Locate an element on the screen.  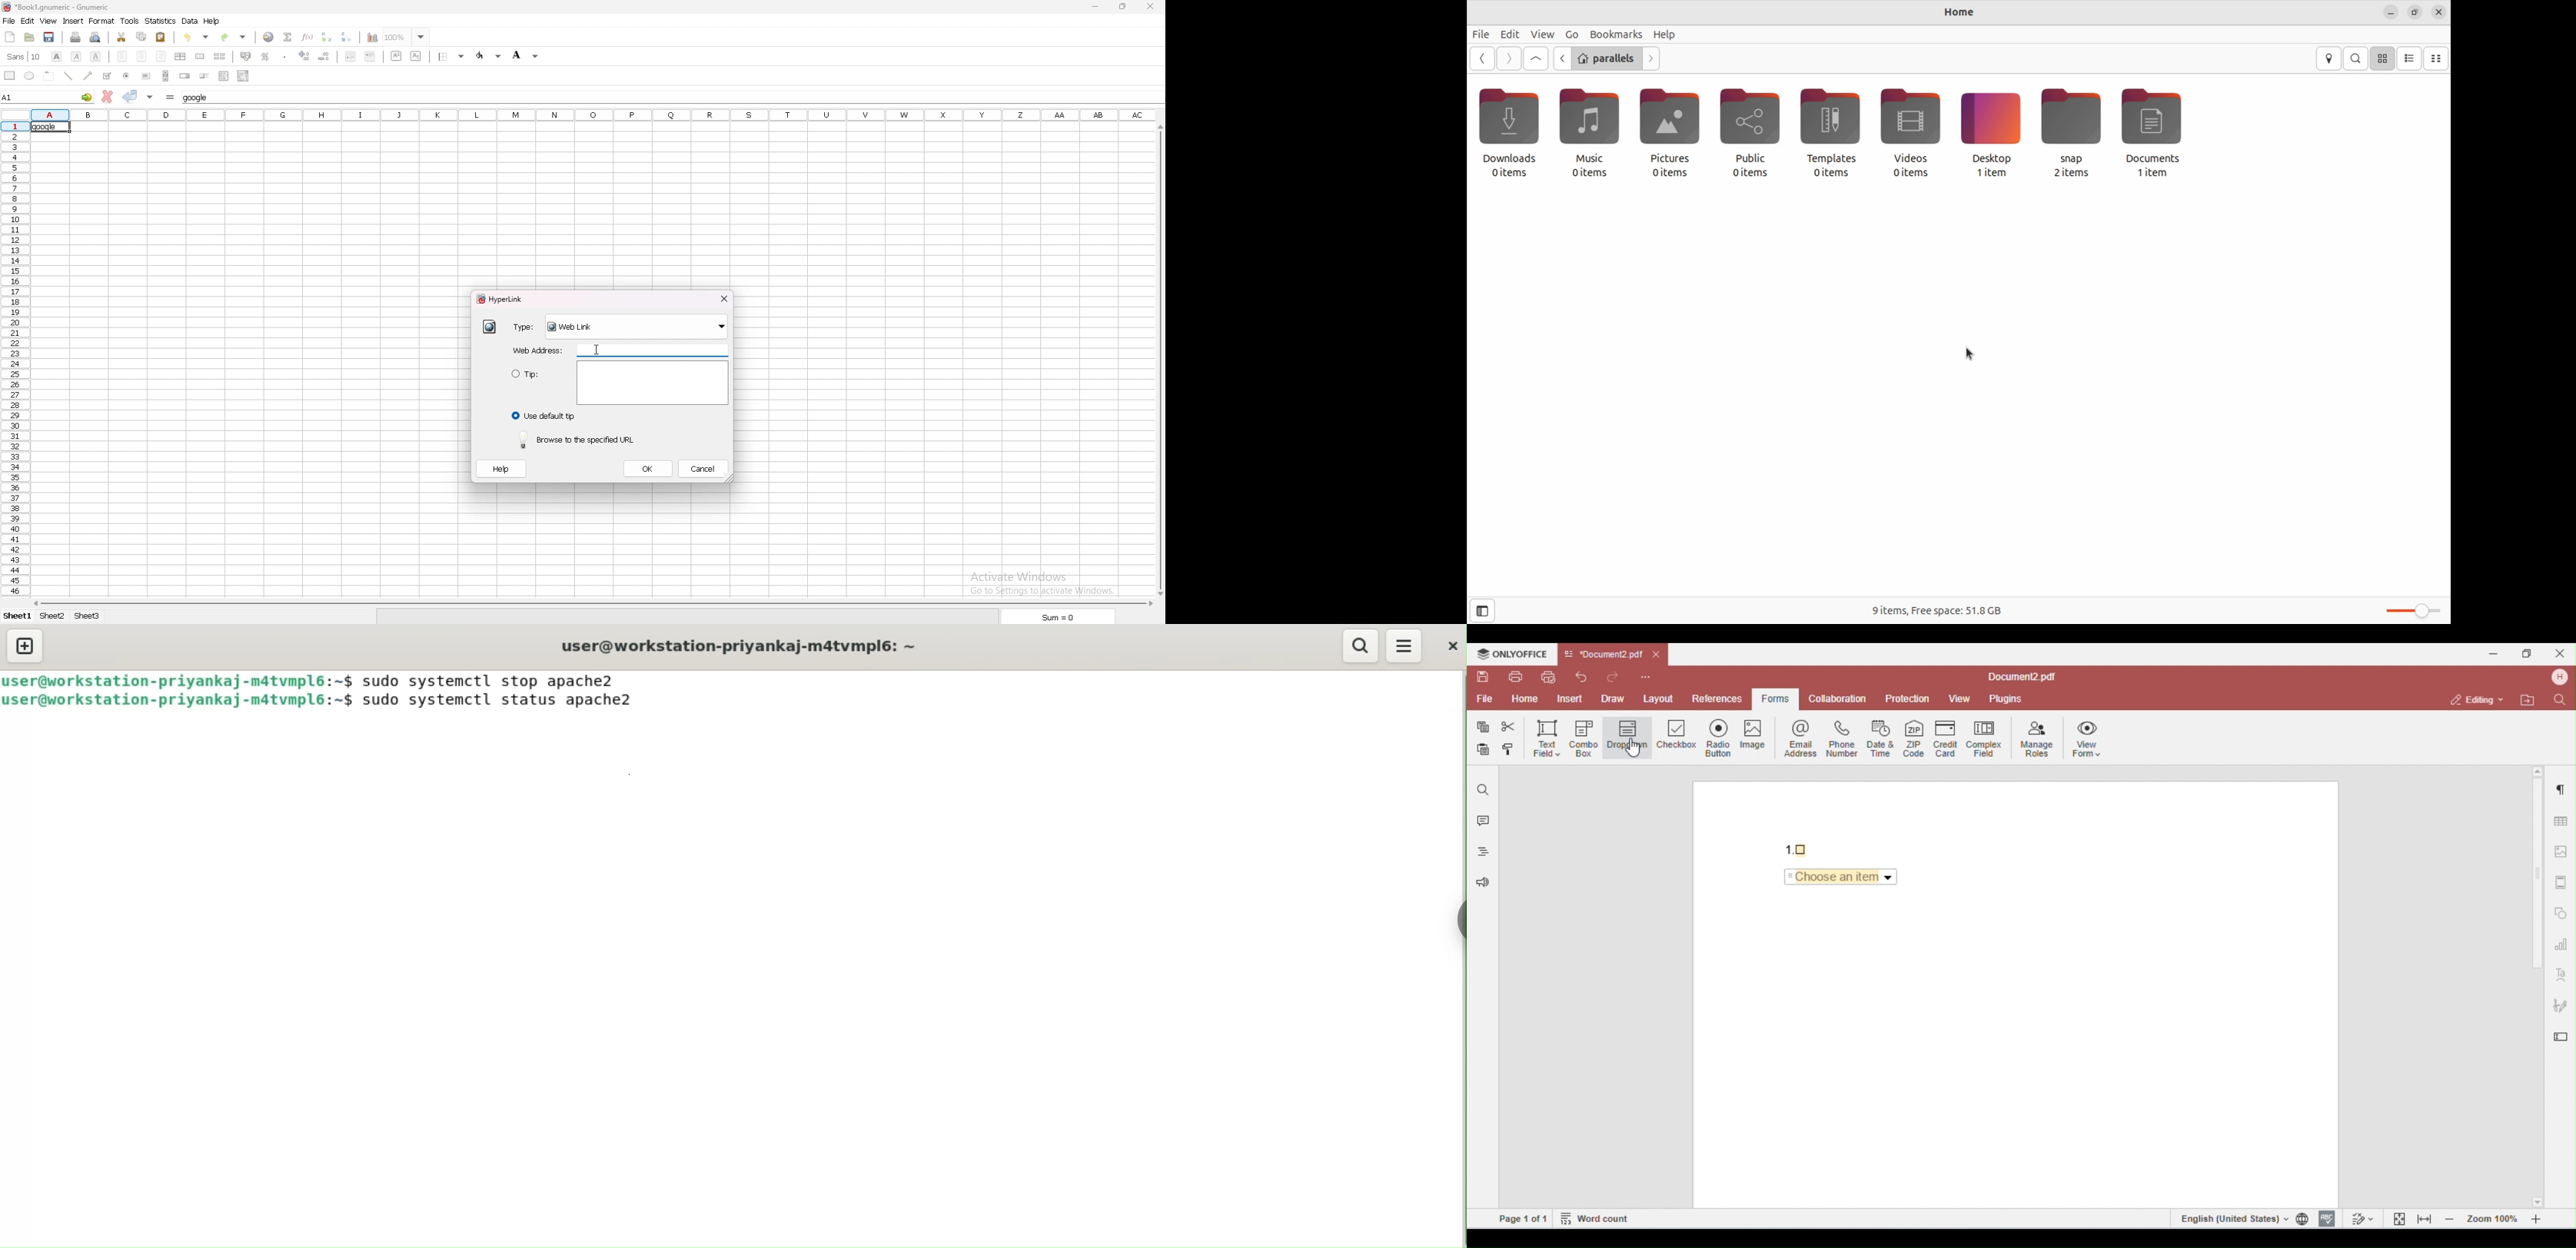
cut is located at coordinates (121, 37).